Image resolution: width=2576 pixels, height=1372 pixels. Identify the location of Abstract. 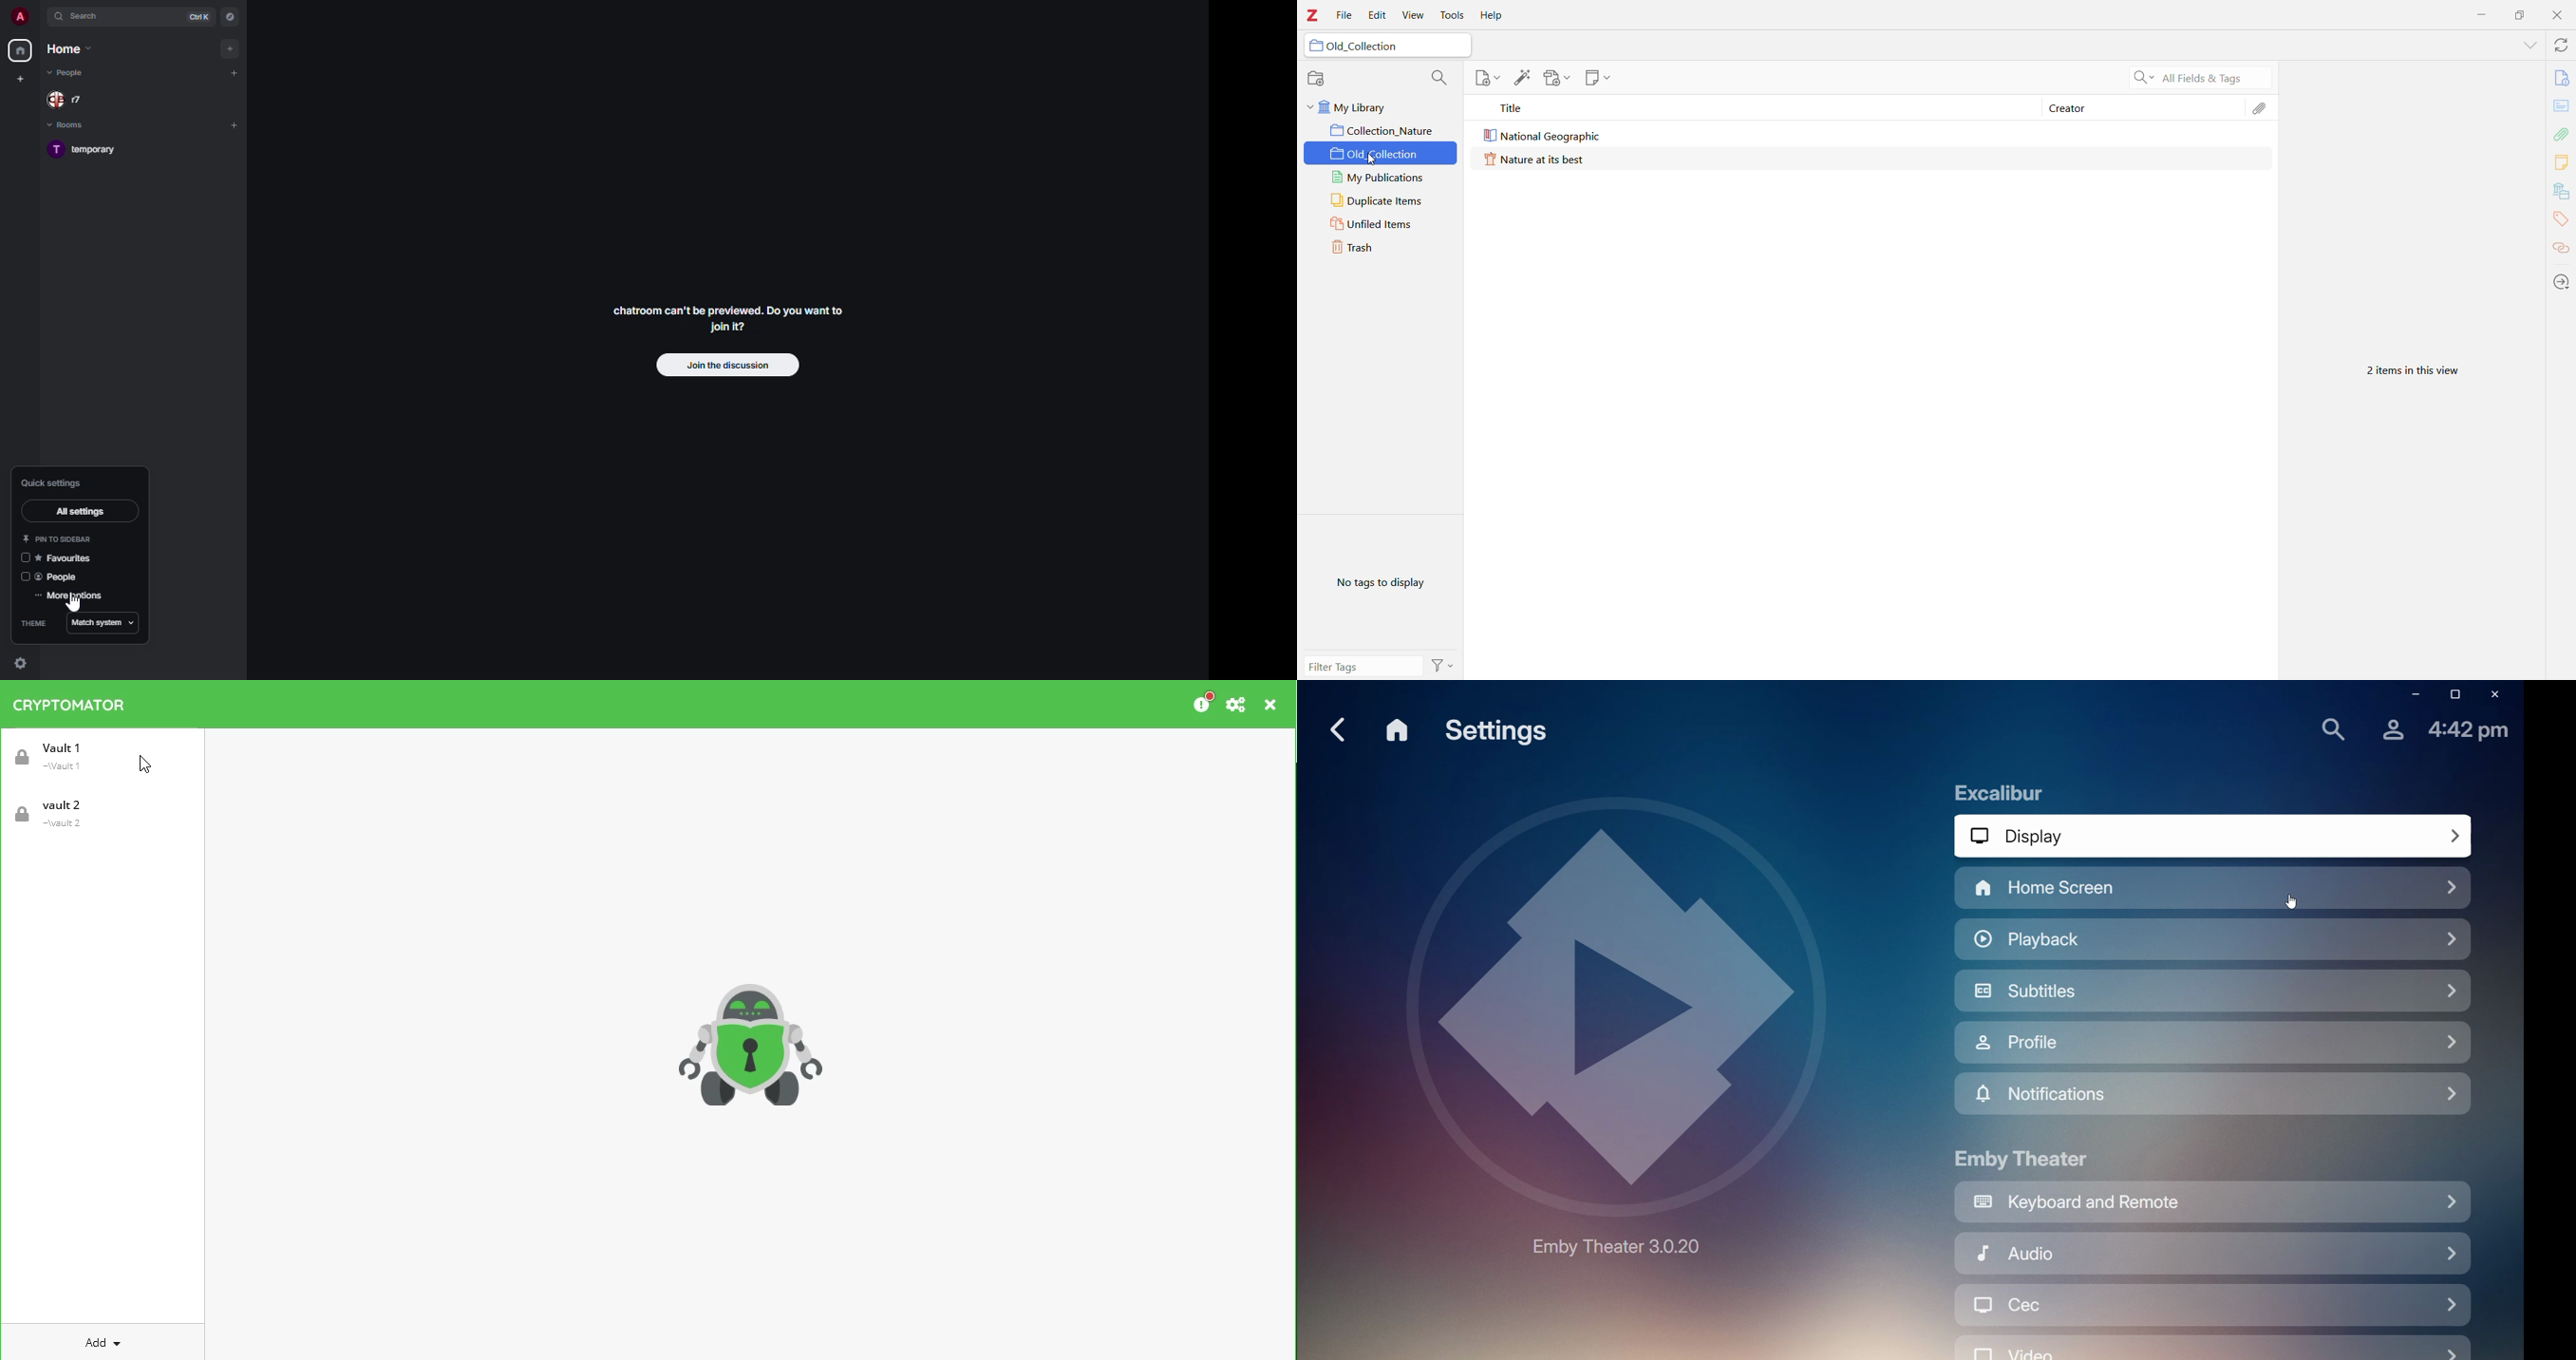
(2563, 107).